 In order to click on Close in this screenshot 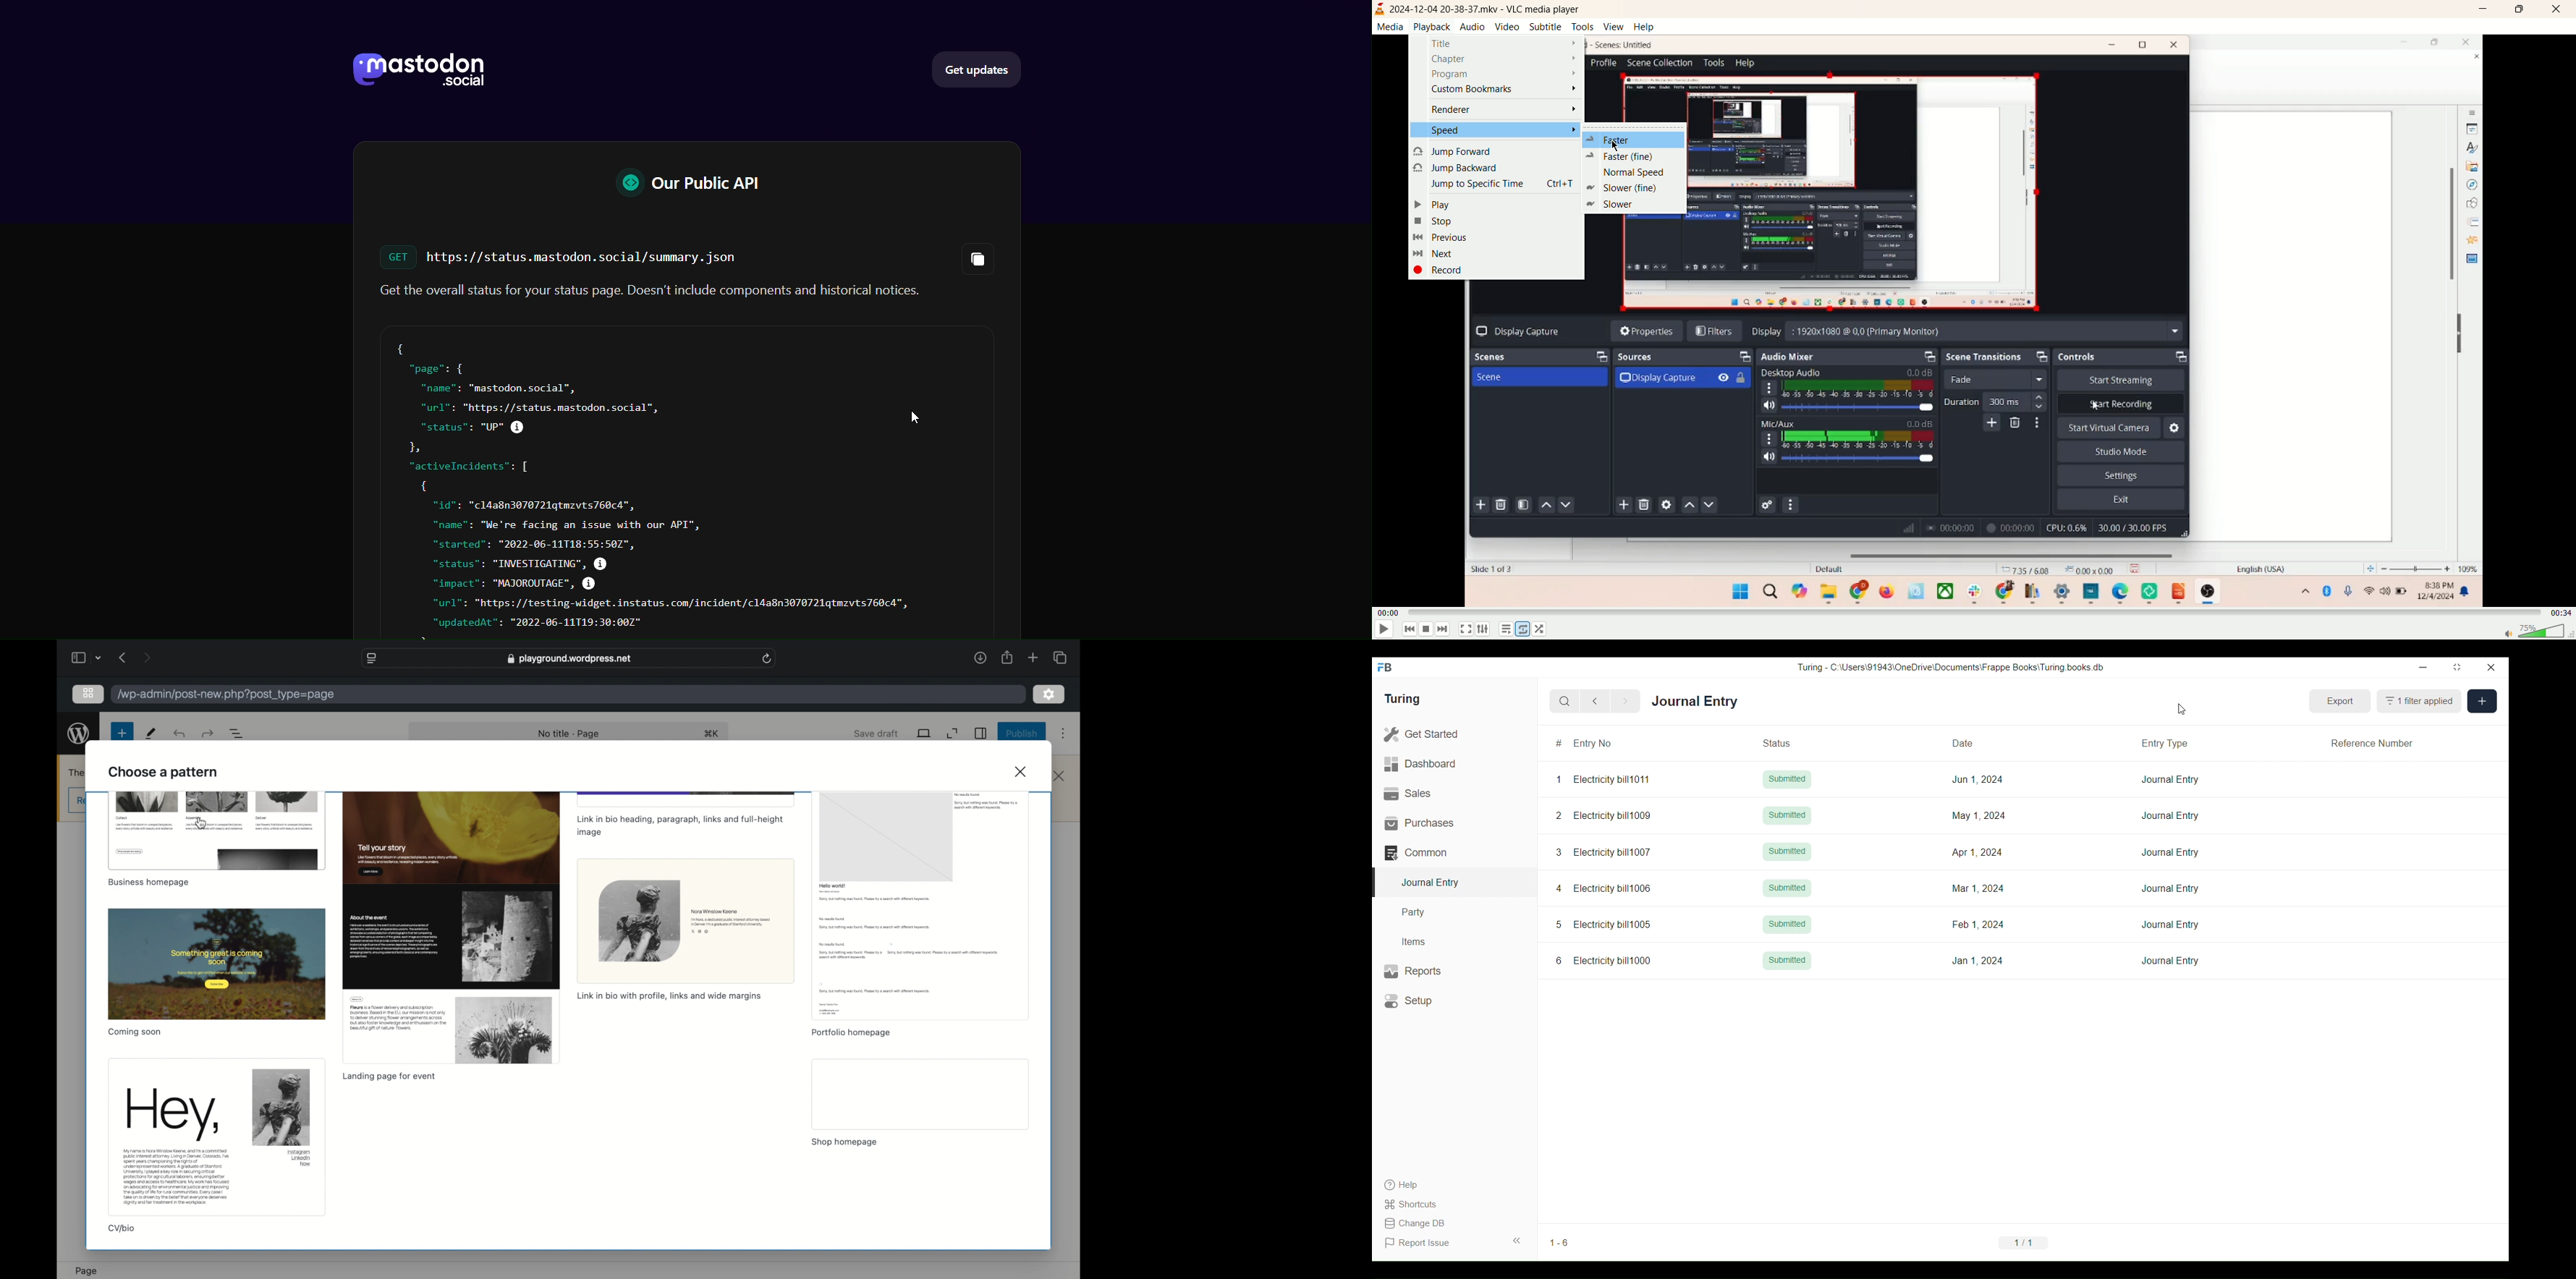, I will do `click(2491, 667)`.